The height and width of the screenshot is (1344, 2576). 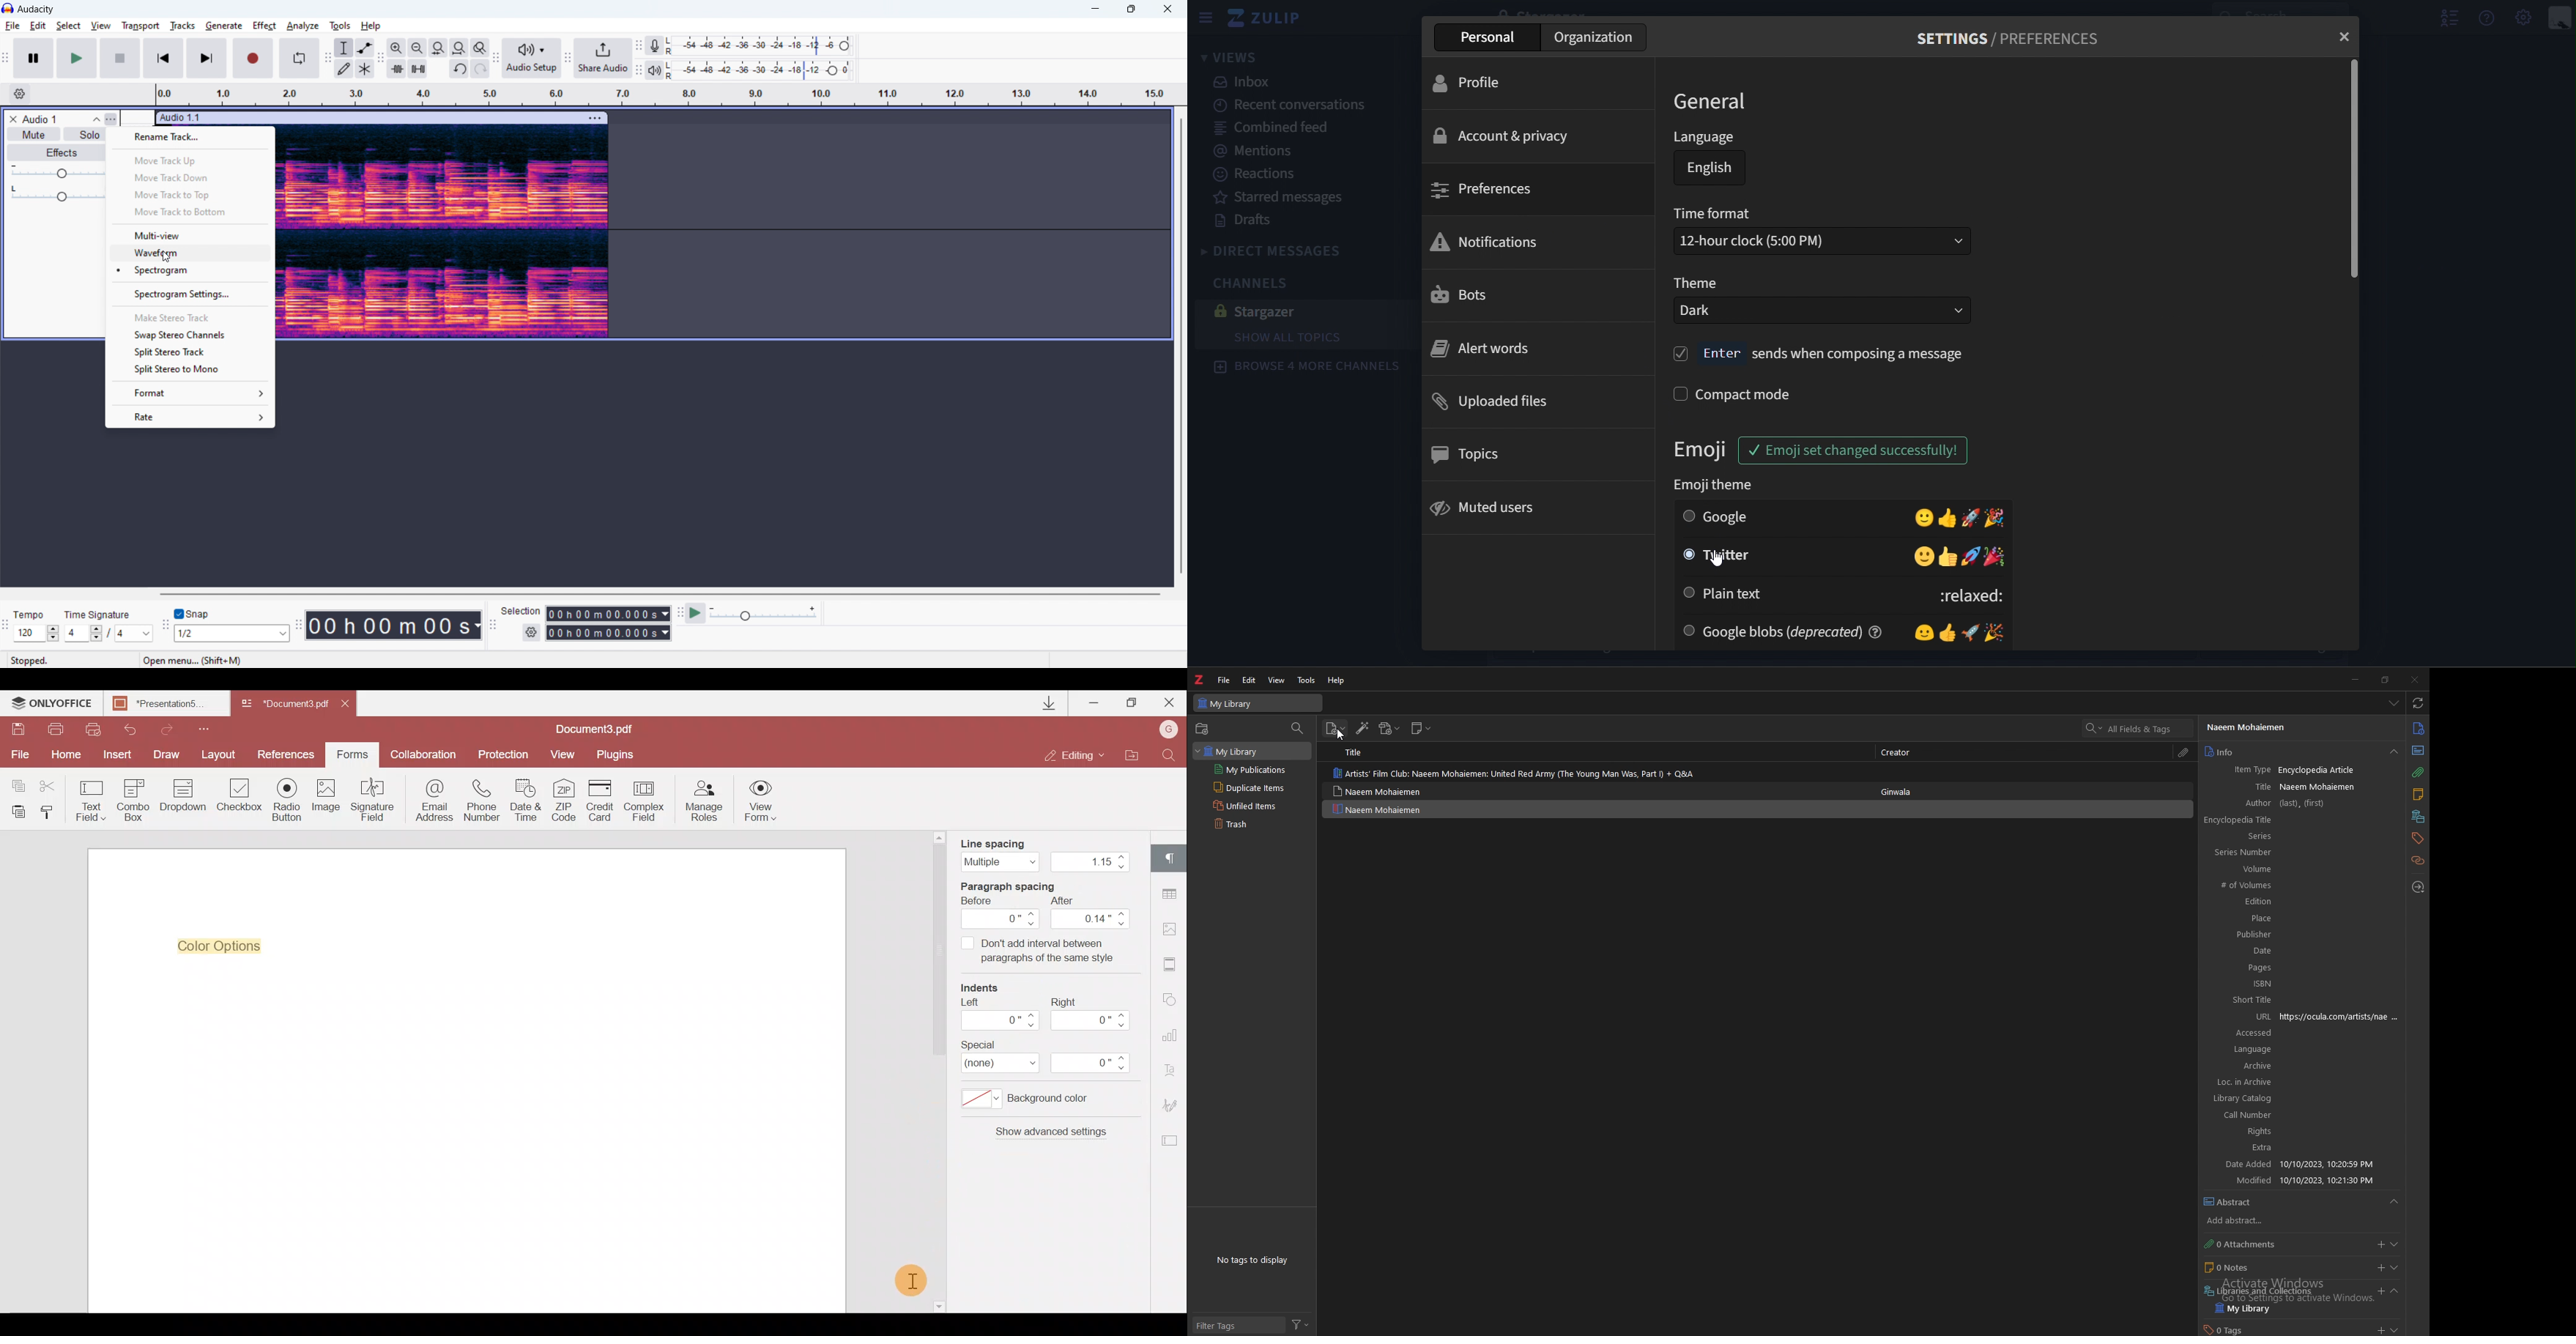 I want to click on Document name, so click(x=283, y=704).